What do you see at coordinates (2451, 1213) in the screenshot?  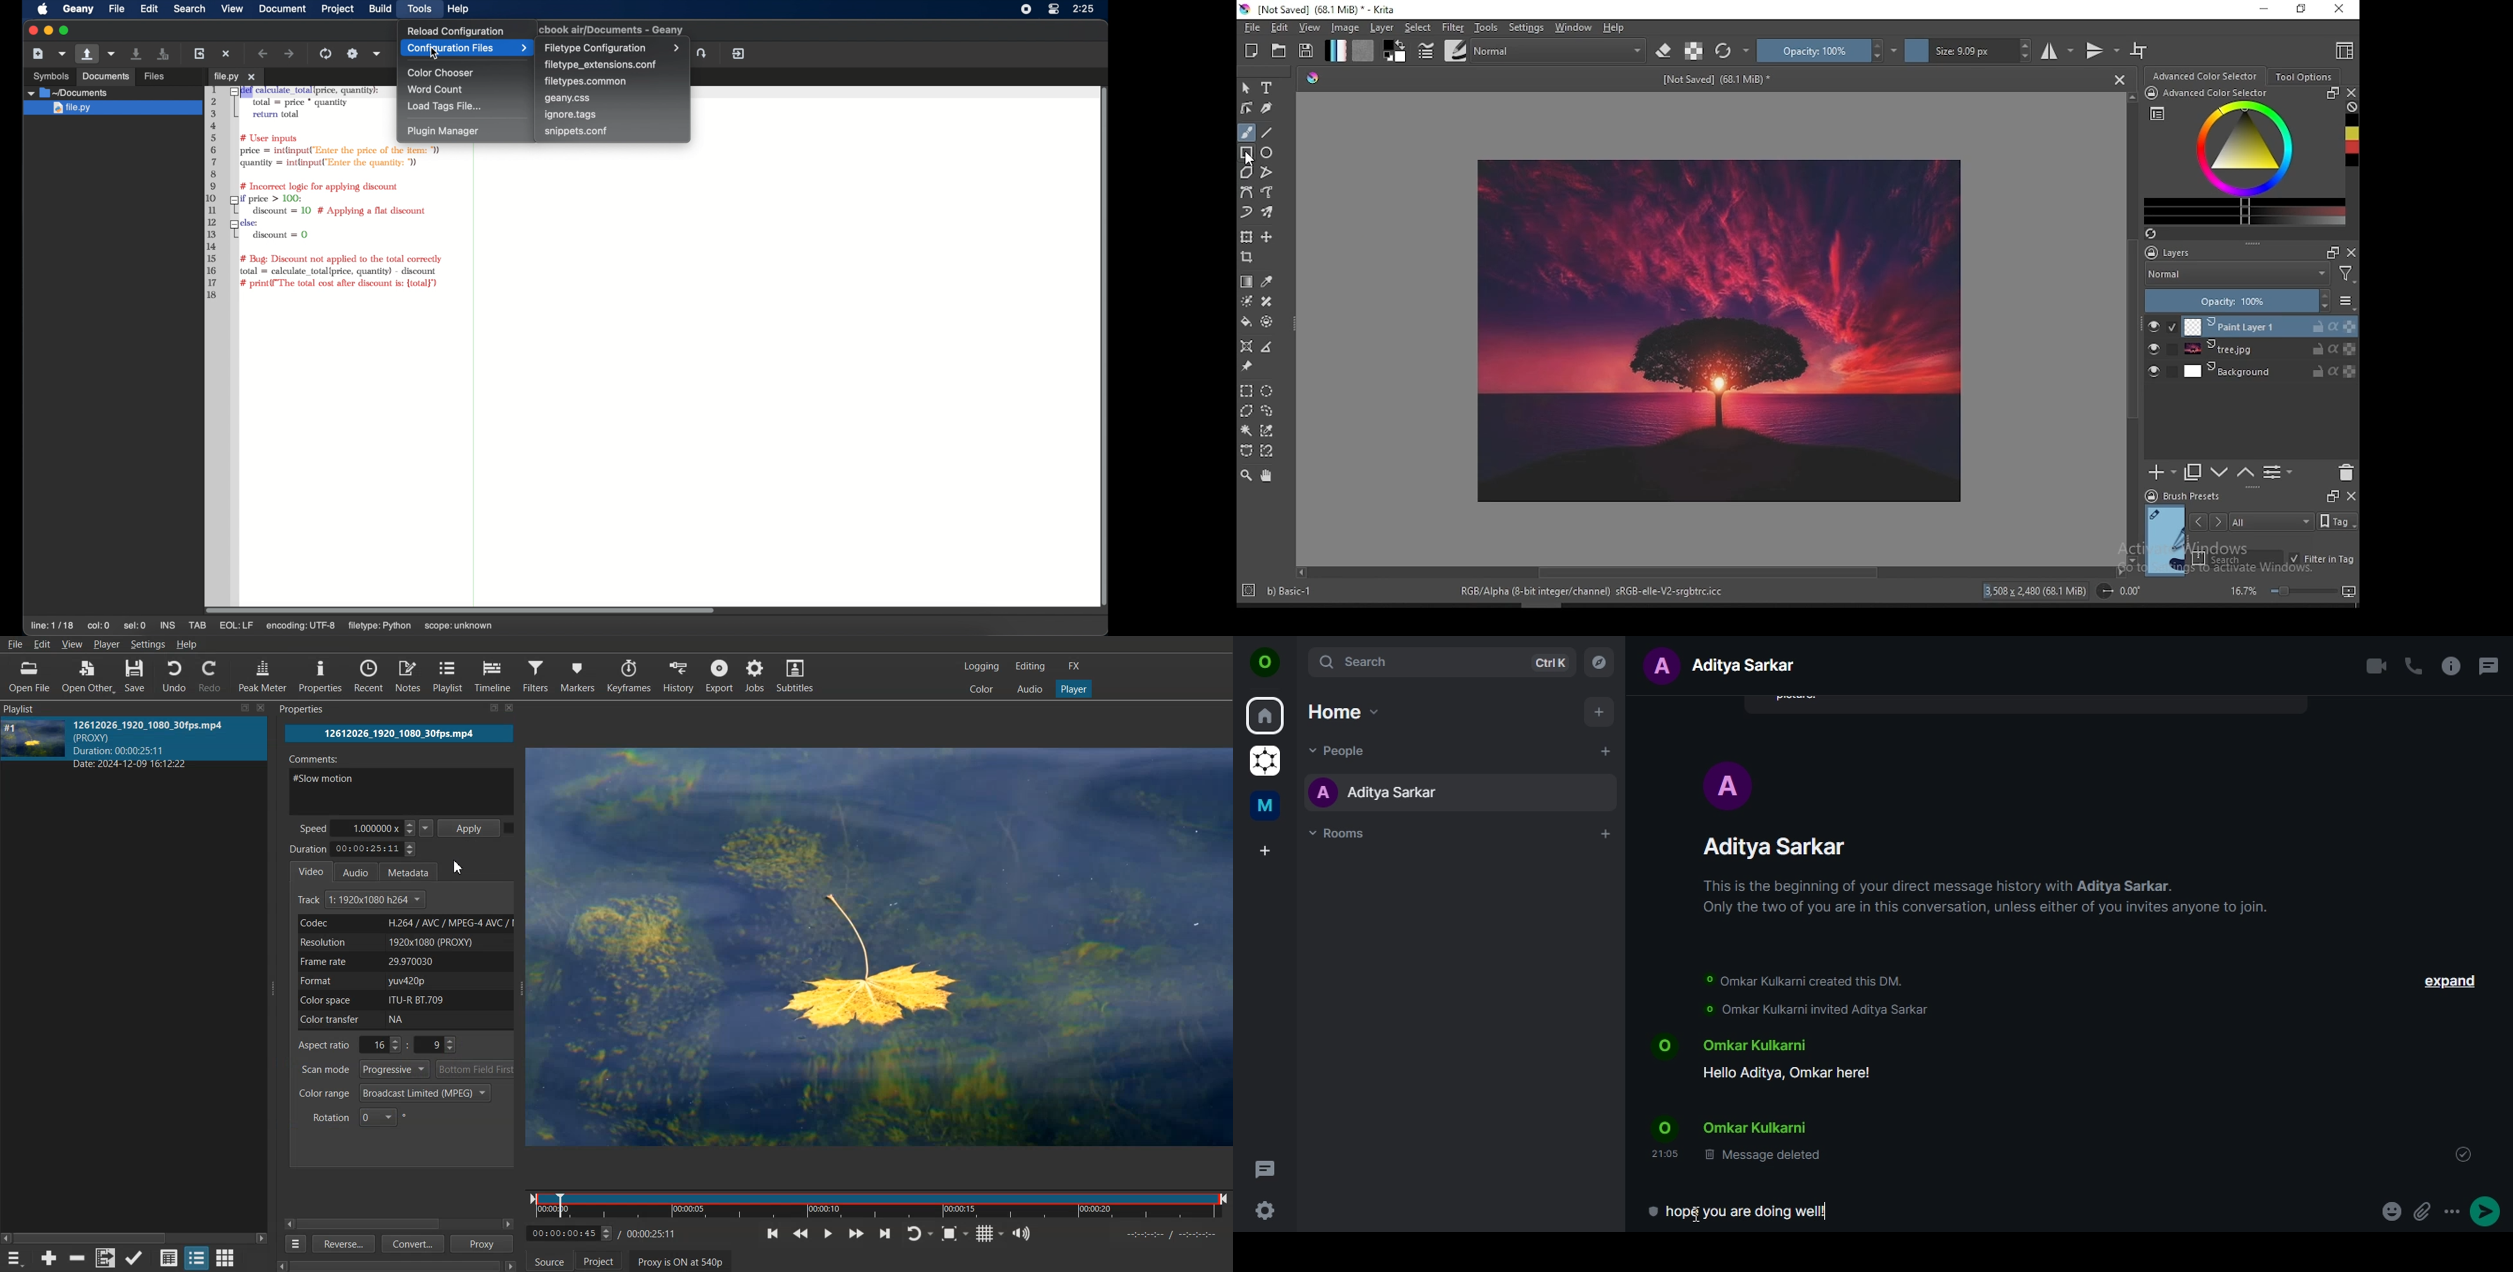 I see `more` at bounding box center [2451, 1213].